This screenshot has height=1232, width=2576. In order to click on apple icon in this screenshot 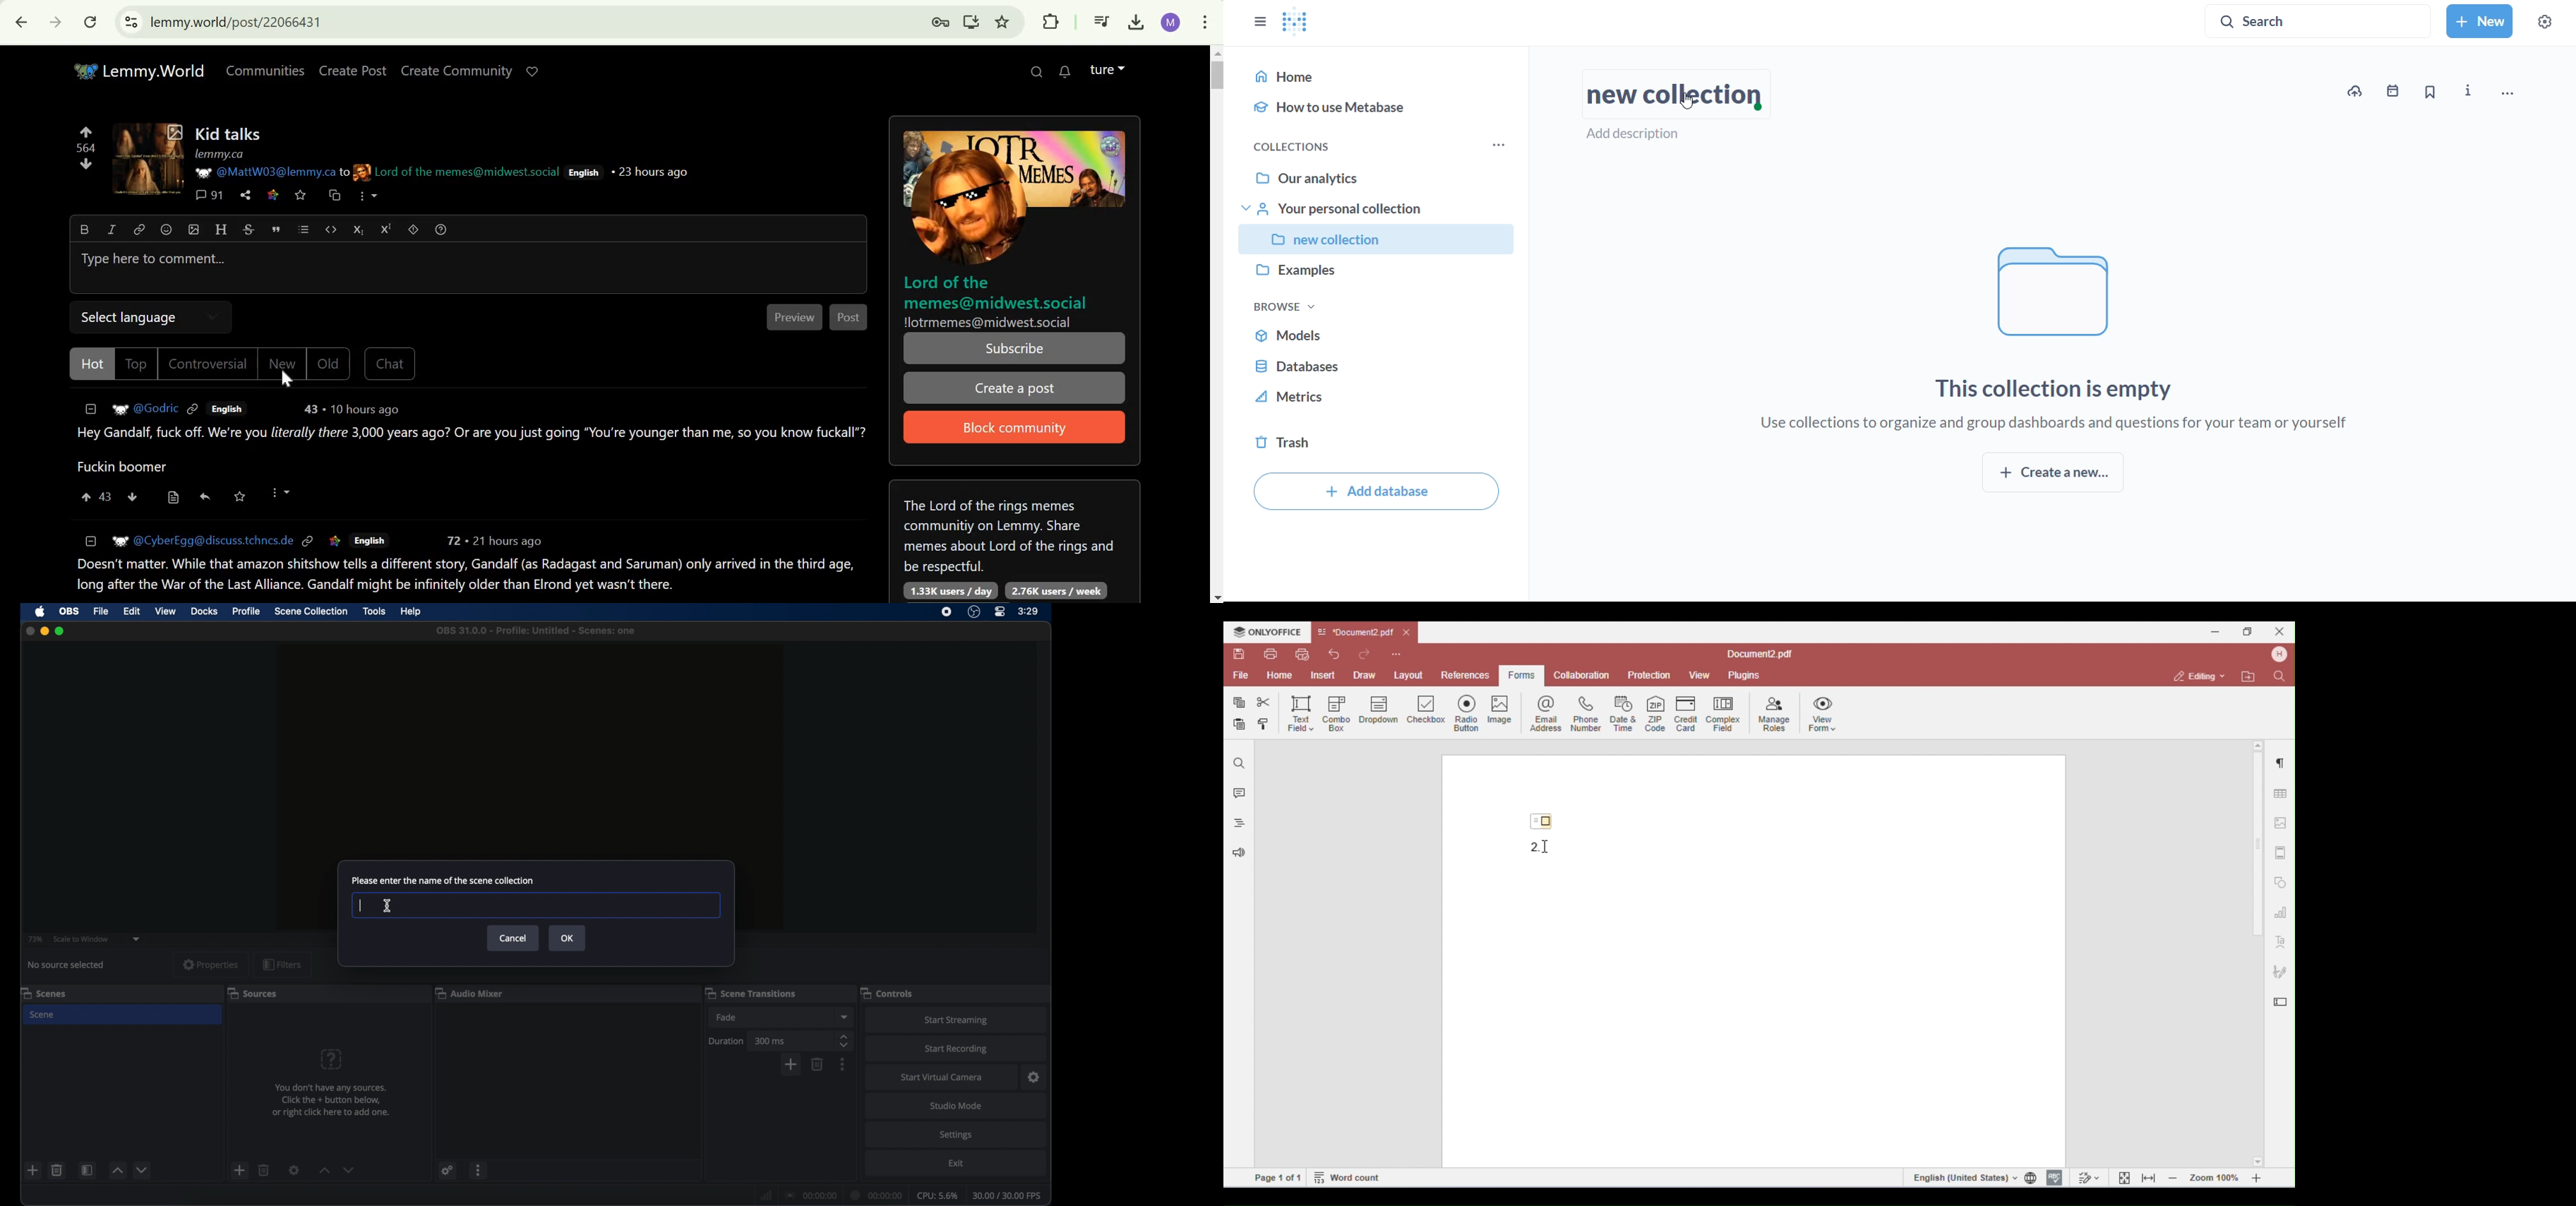, I will do `click(40, 612)`.